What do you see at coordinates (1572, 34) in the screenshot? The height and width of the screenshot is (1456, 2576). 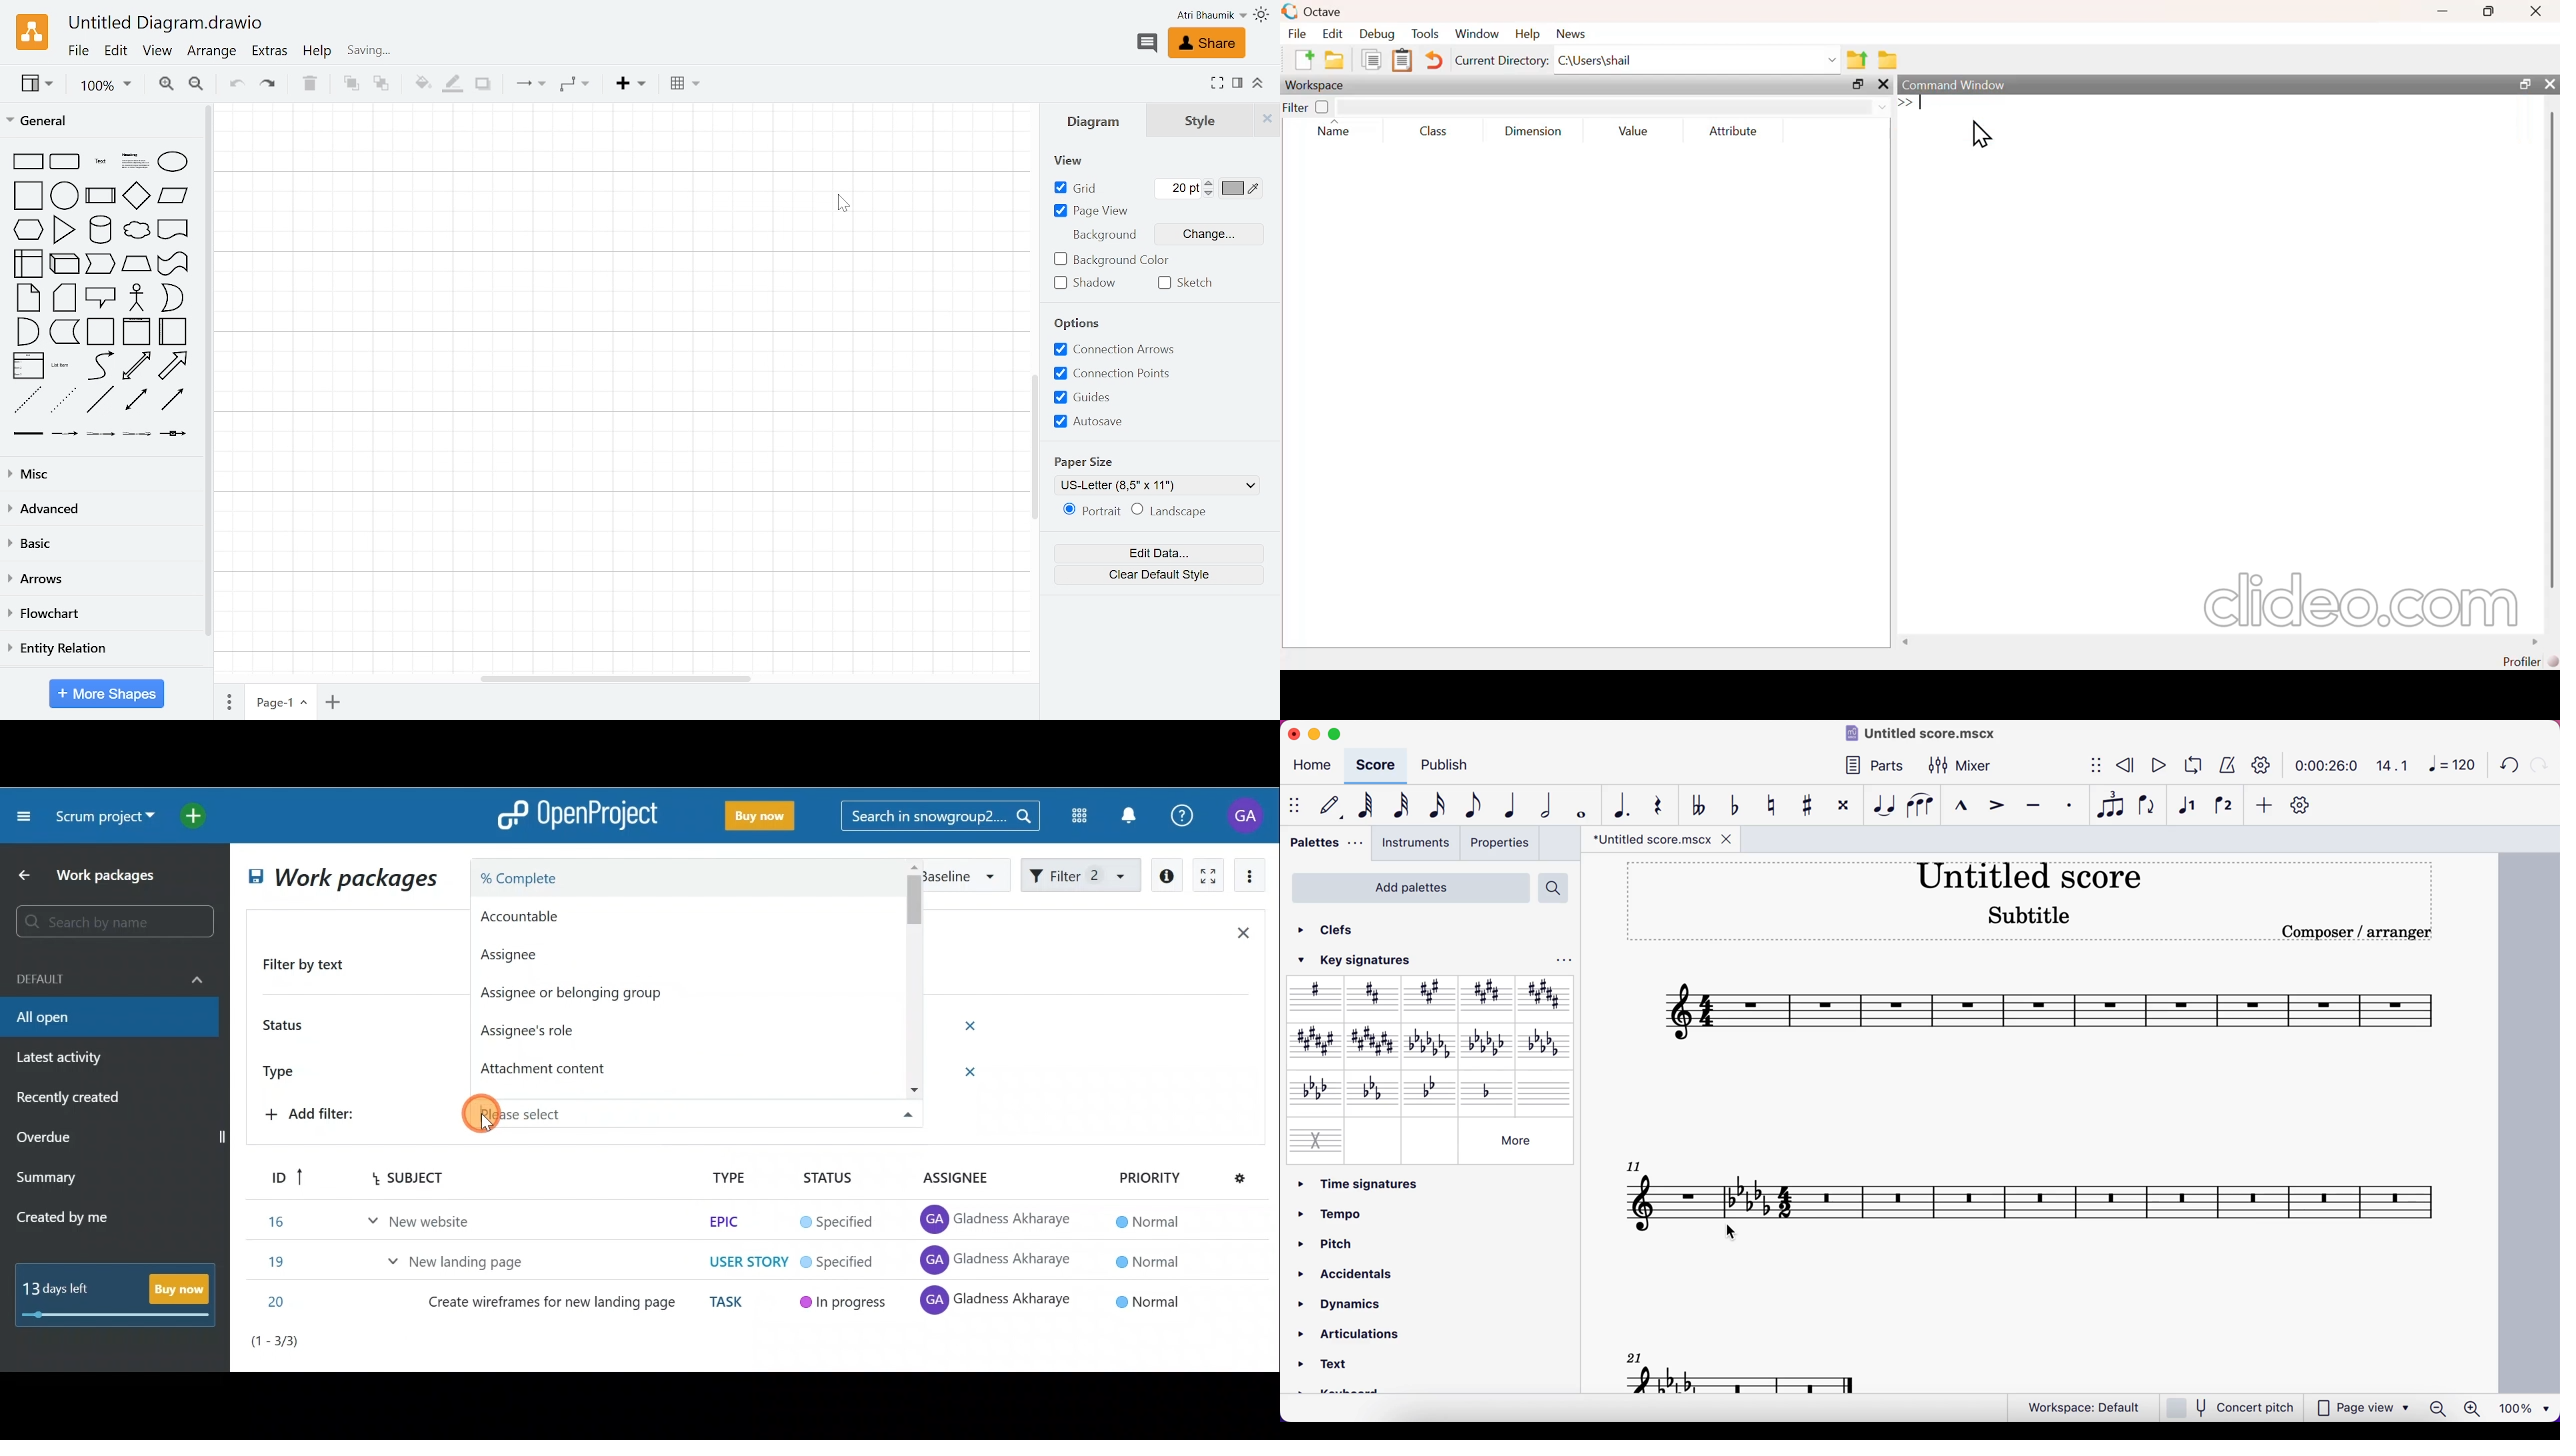 I see `news` at bounding box center [1572, 34].